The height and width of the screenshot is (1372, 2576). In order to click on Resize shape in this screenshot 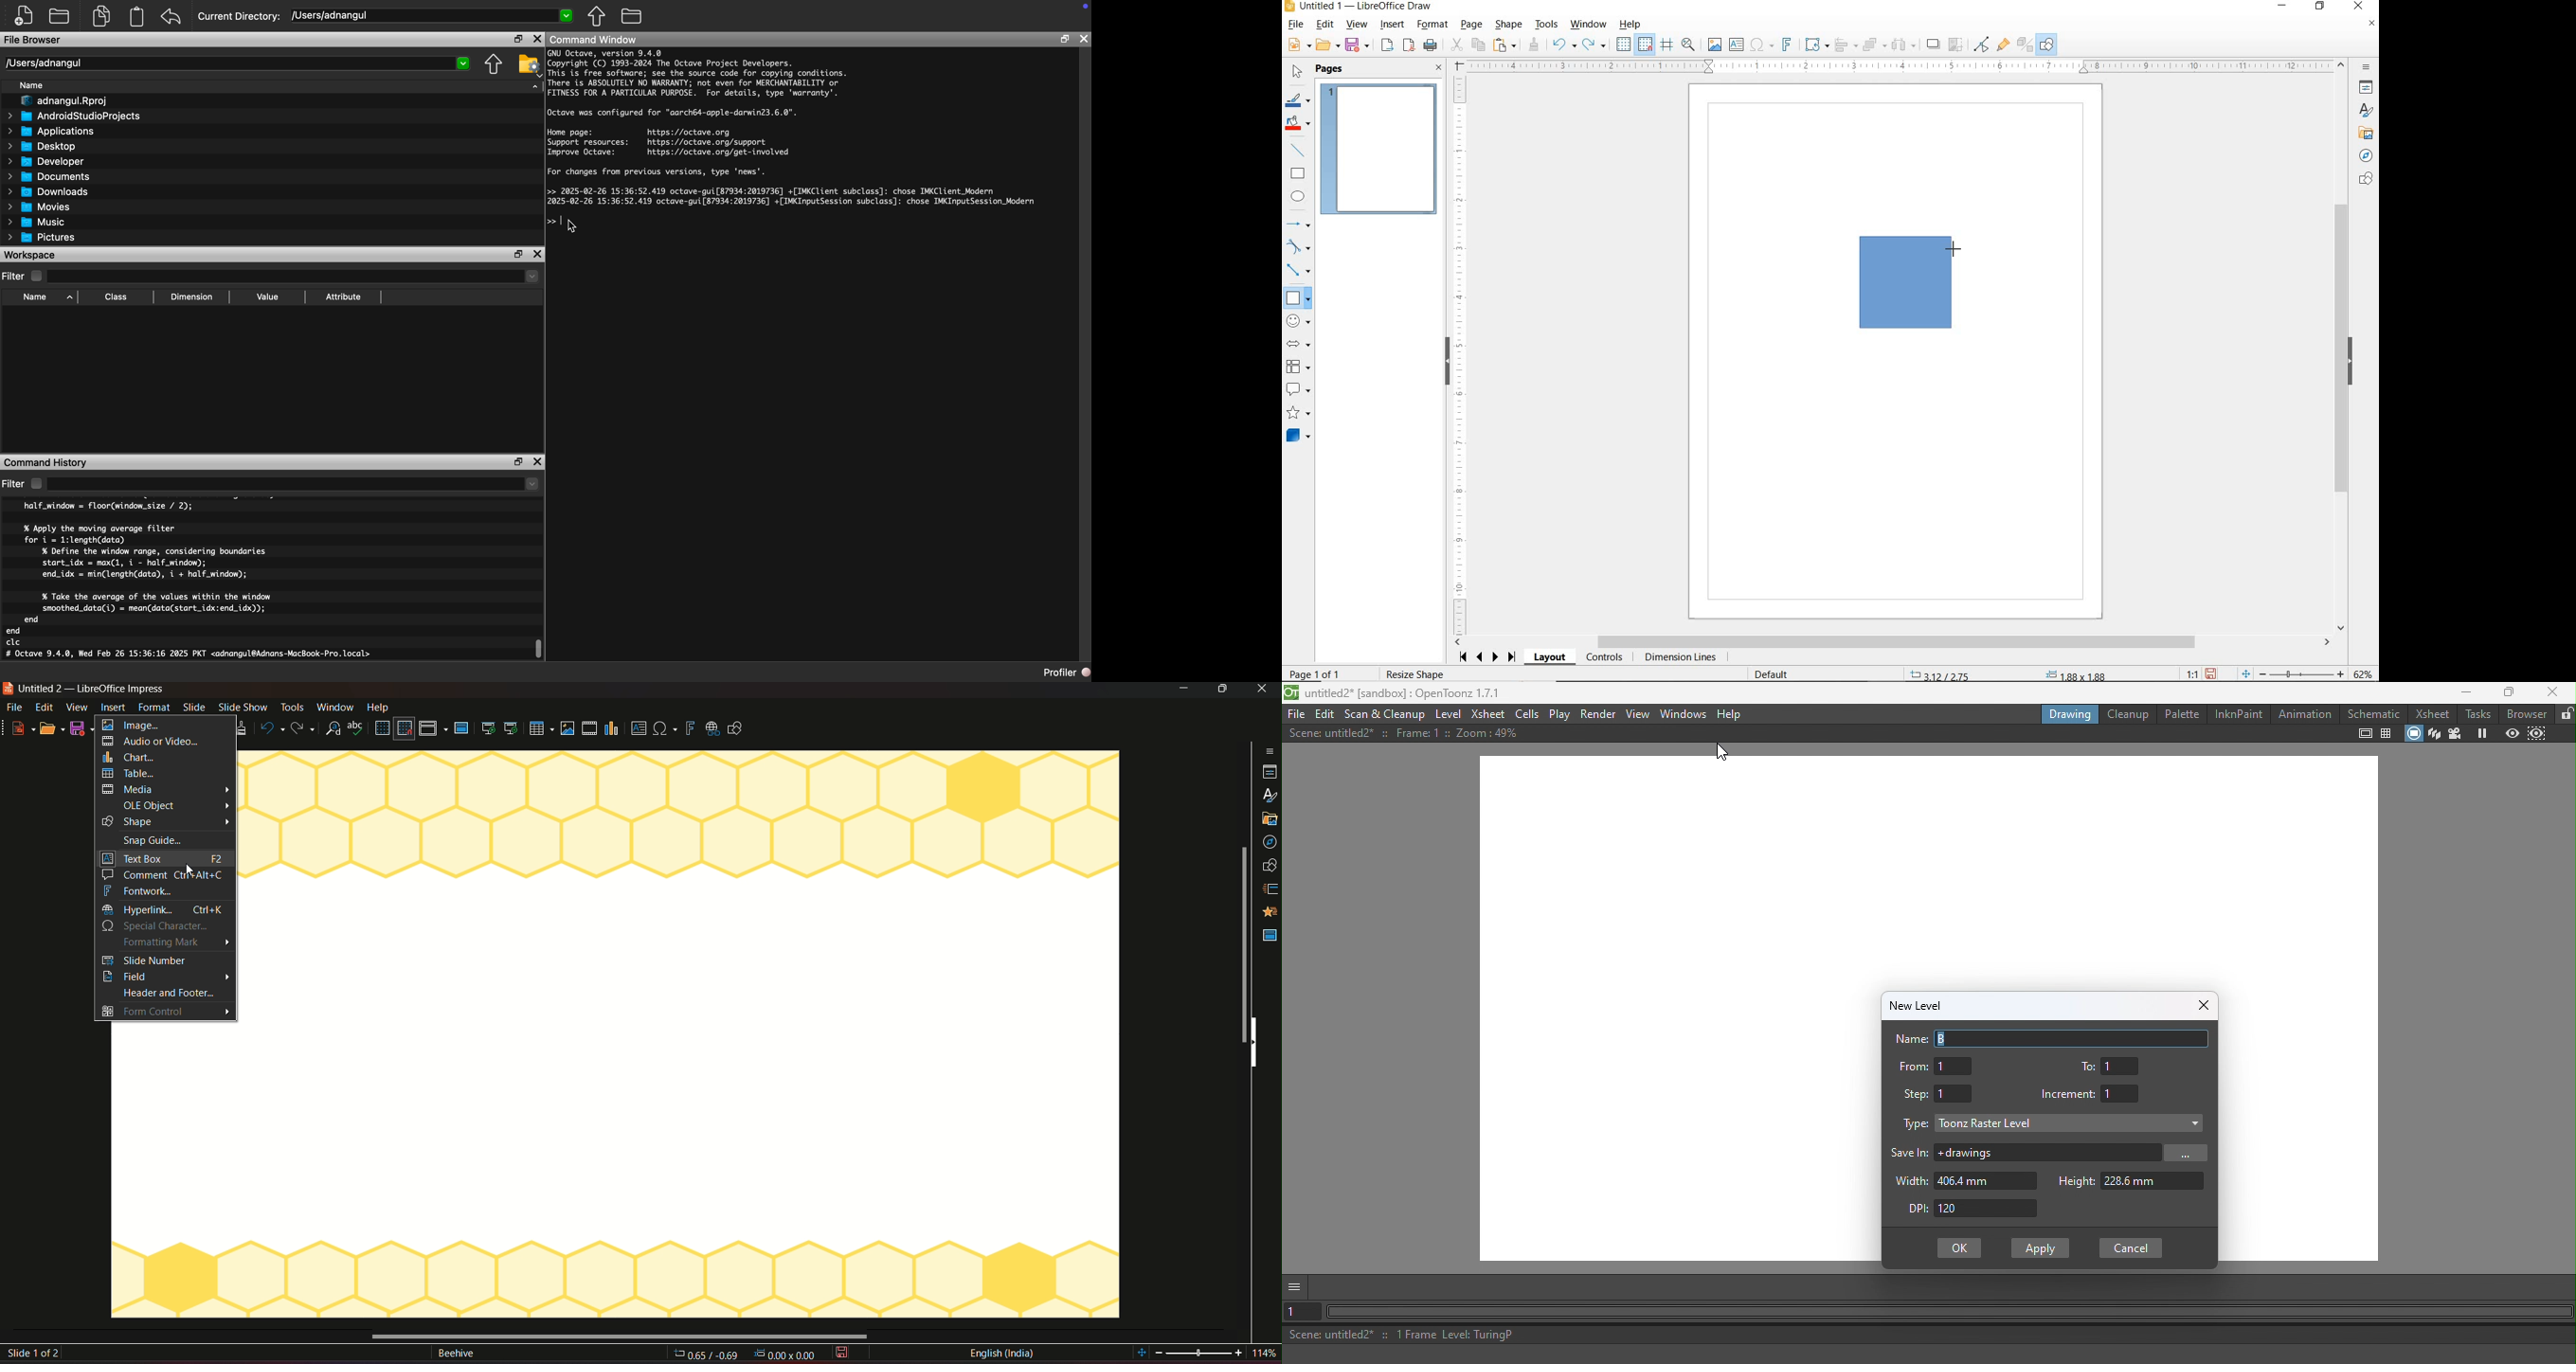, I will do `click(1423, 675)`.